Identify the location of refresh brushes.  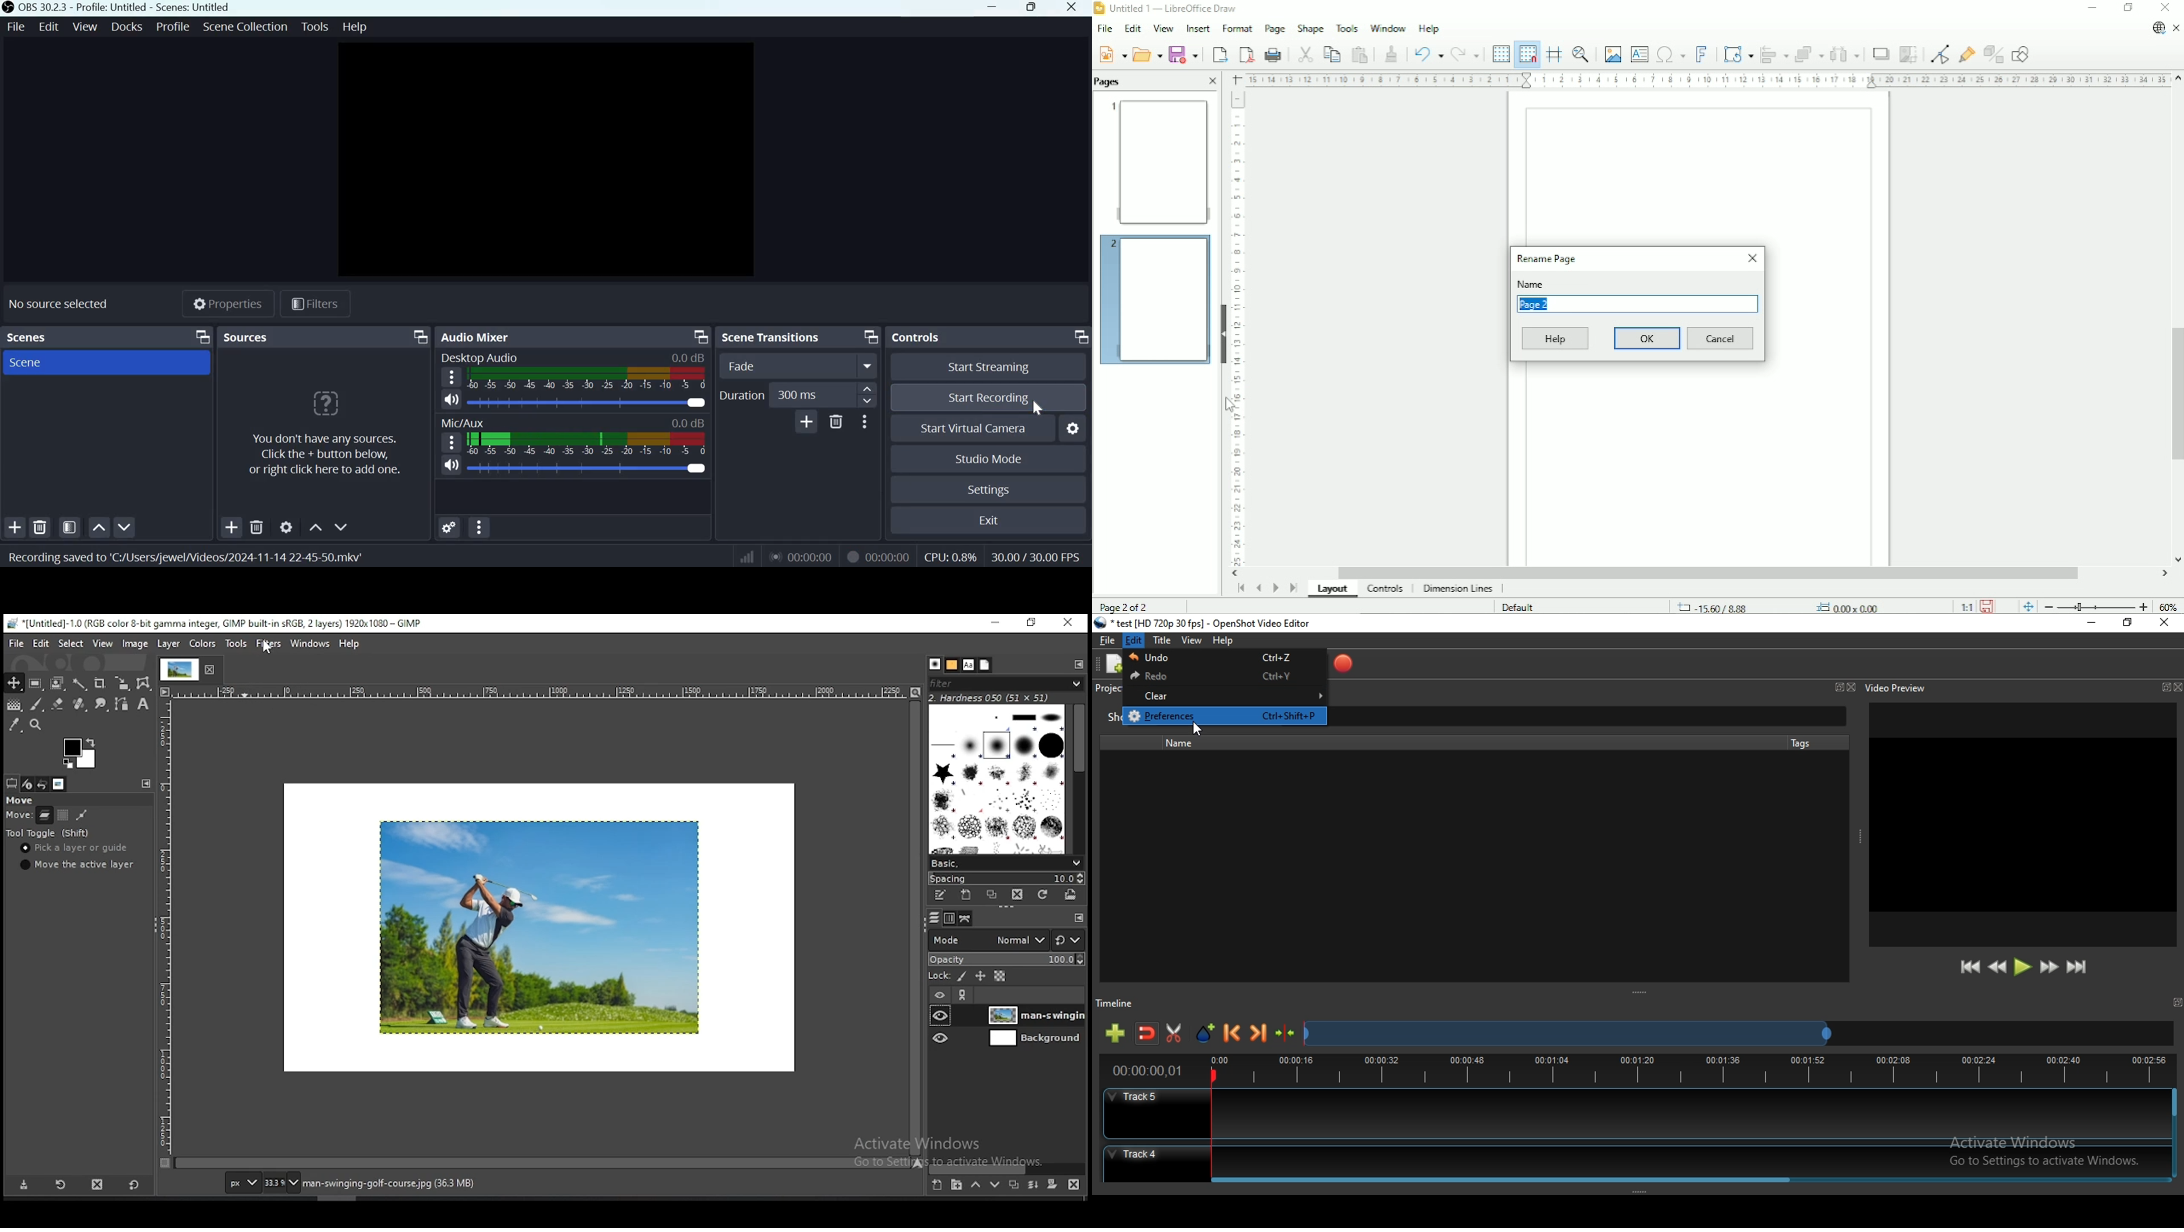
(1045, 895).